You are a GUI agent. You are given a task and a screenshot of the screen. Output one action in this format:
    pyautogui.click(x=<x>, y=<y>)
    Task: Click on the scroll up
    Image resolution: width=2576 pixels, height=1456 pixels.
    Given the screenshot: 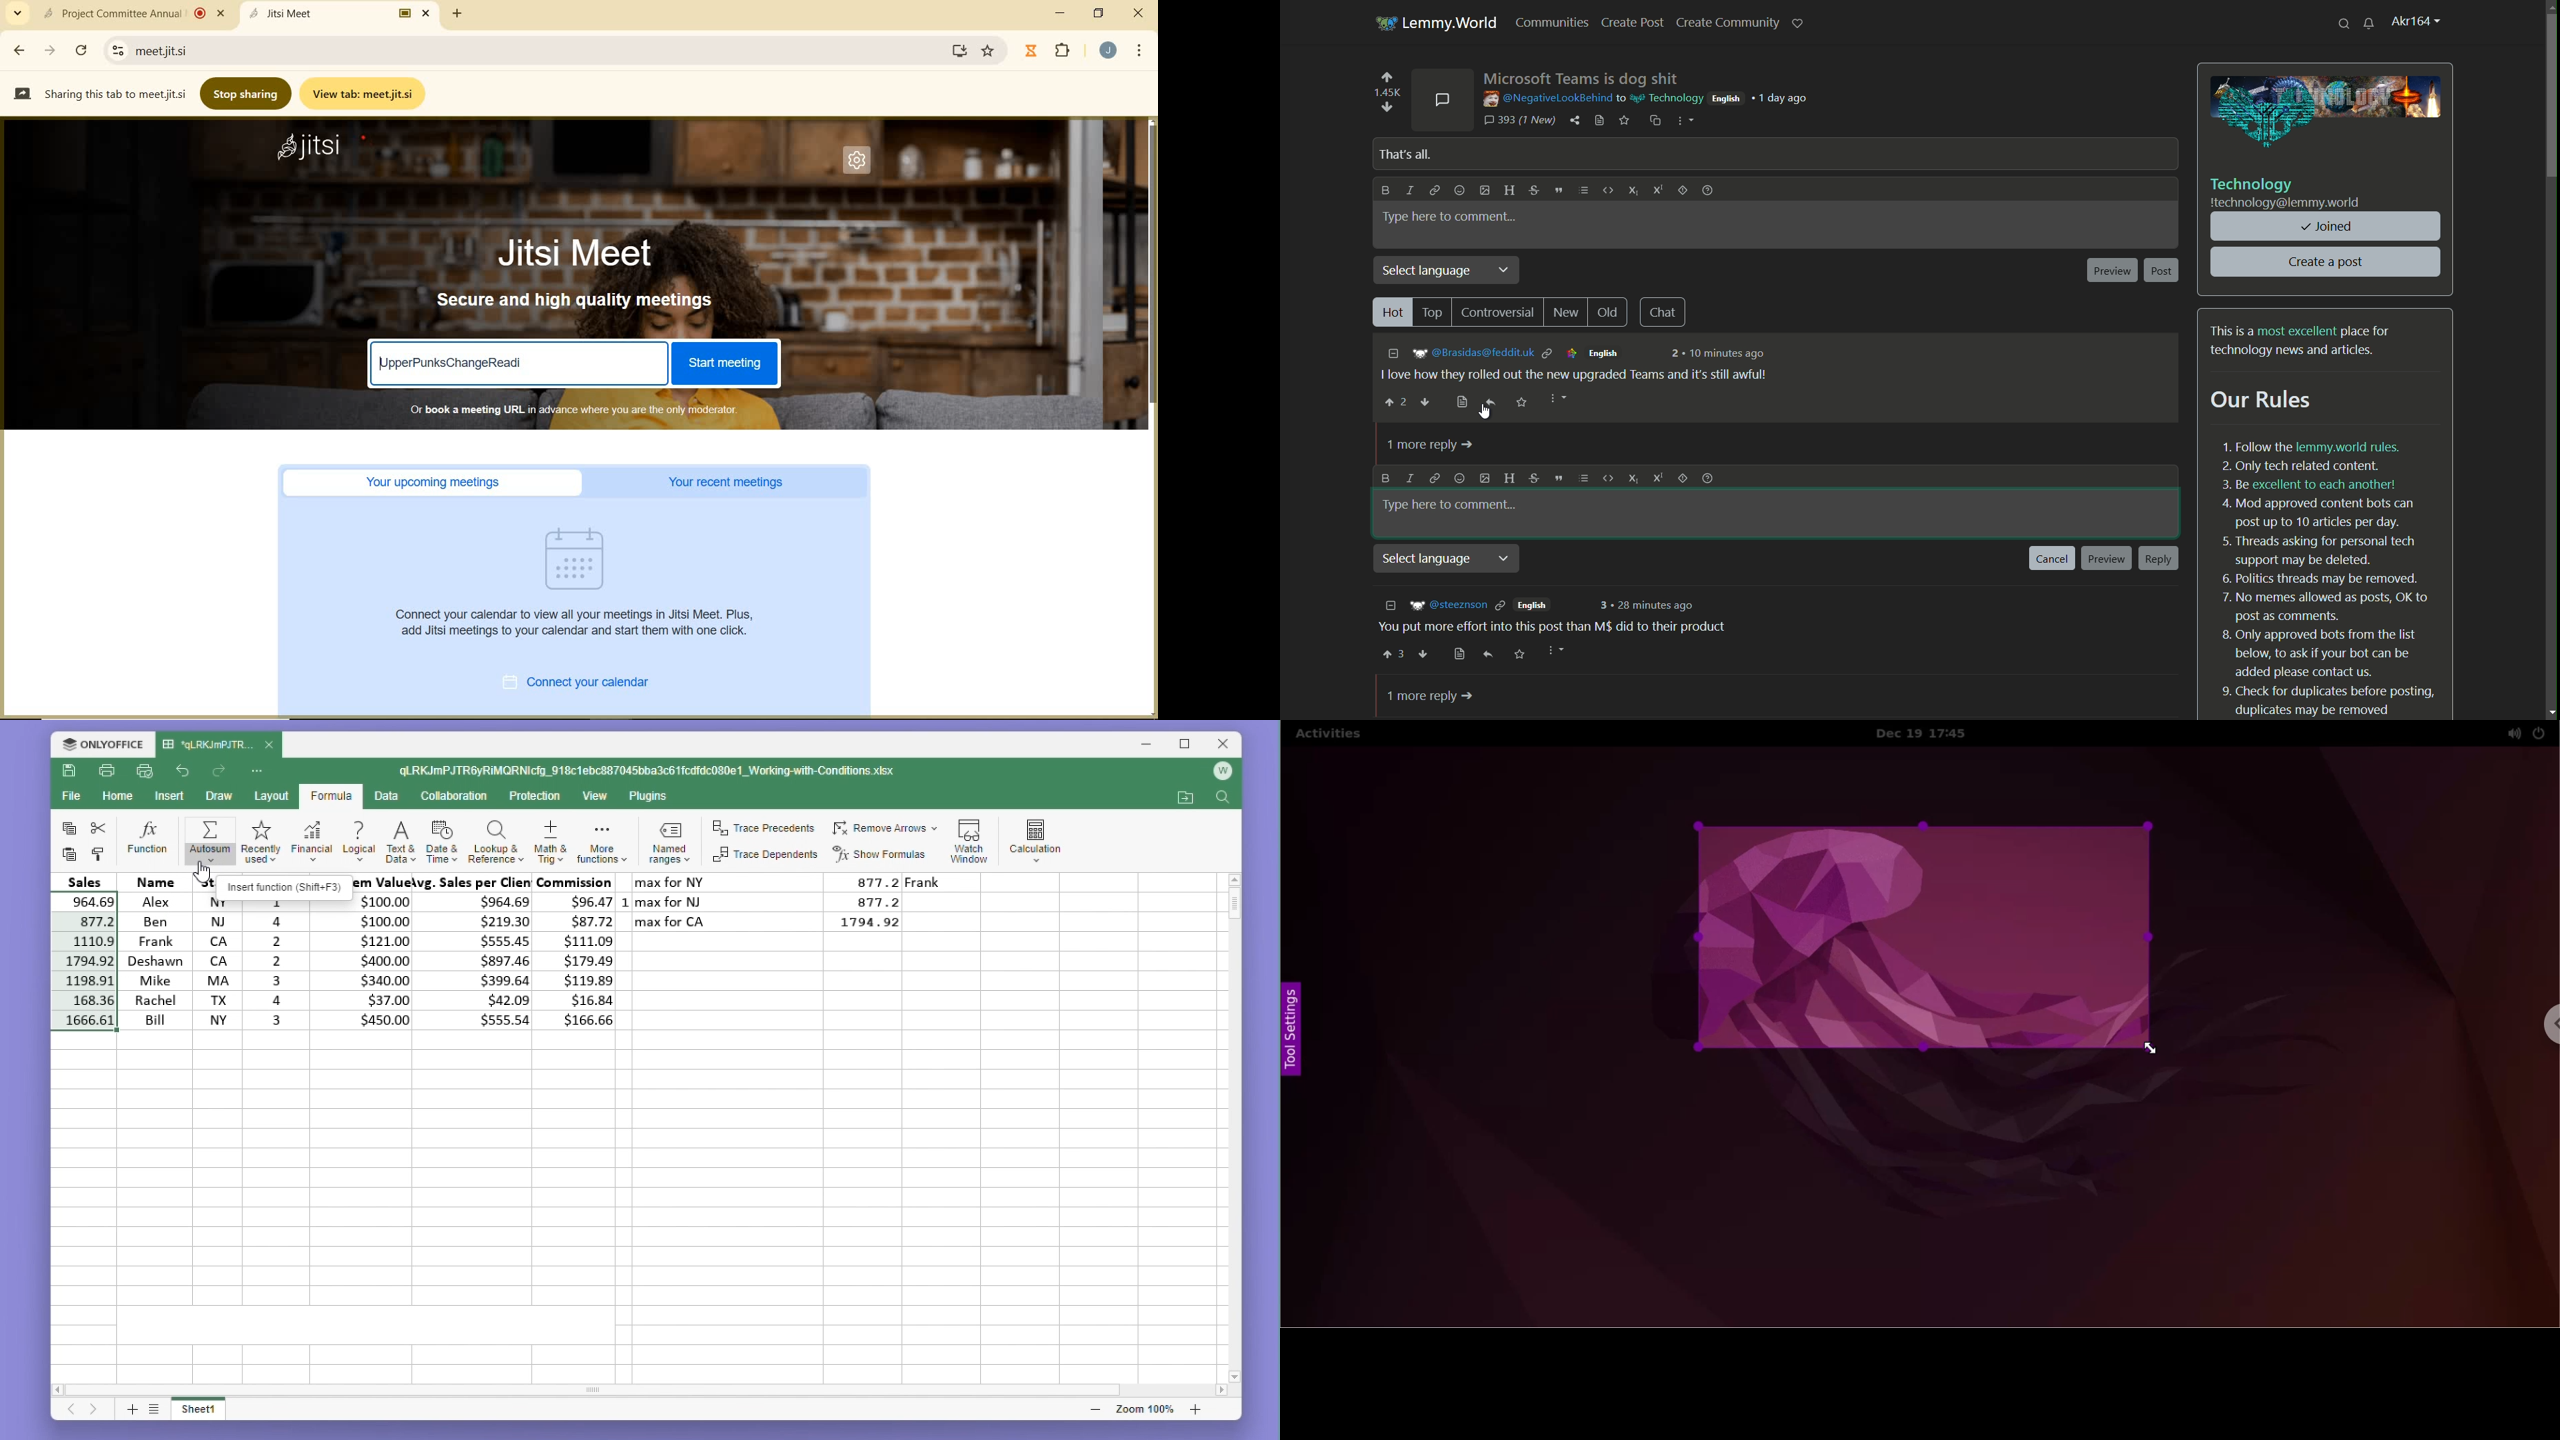 What is the action you would take?
    pyautogui.click(x=1234, y=879)
    